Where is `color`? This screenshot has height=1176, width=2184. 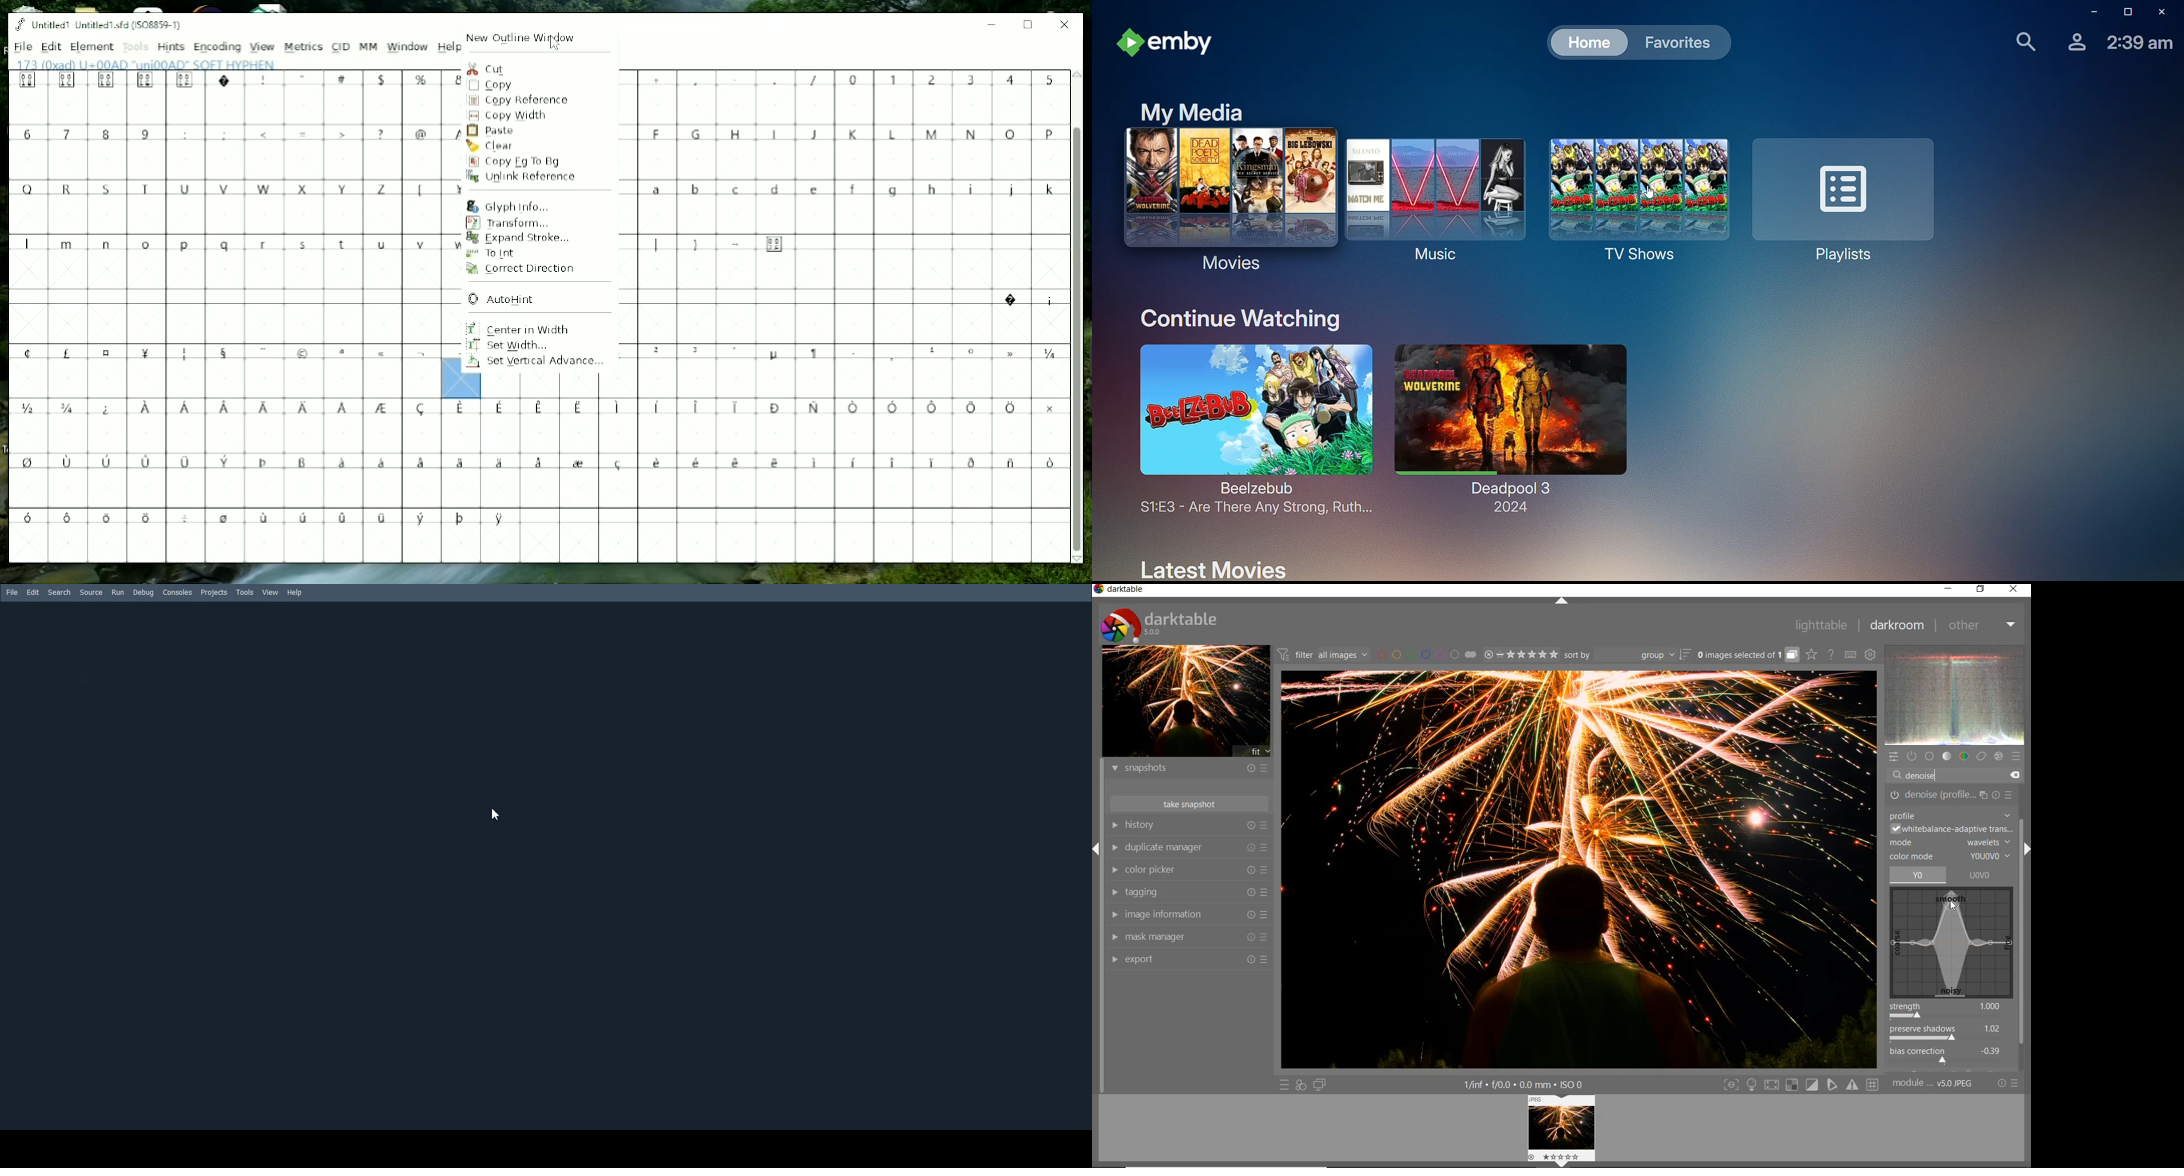
color is located at coordinates (1965, 756).